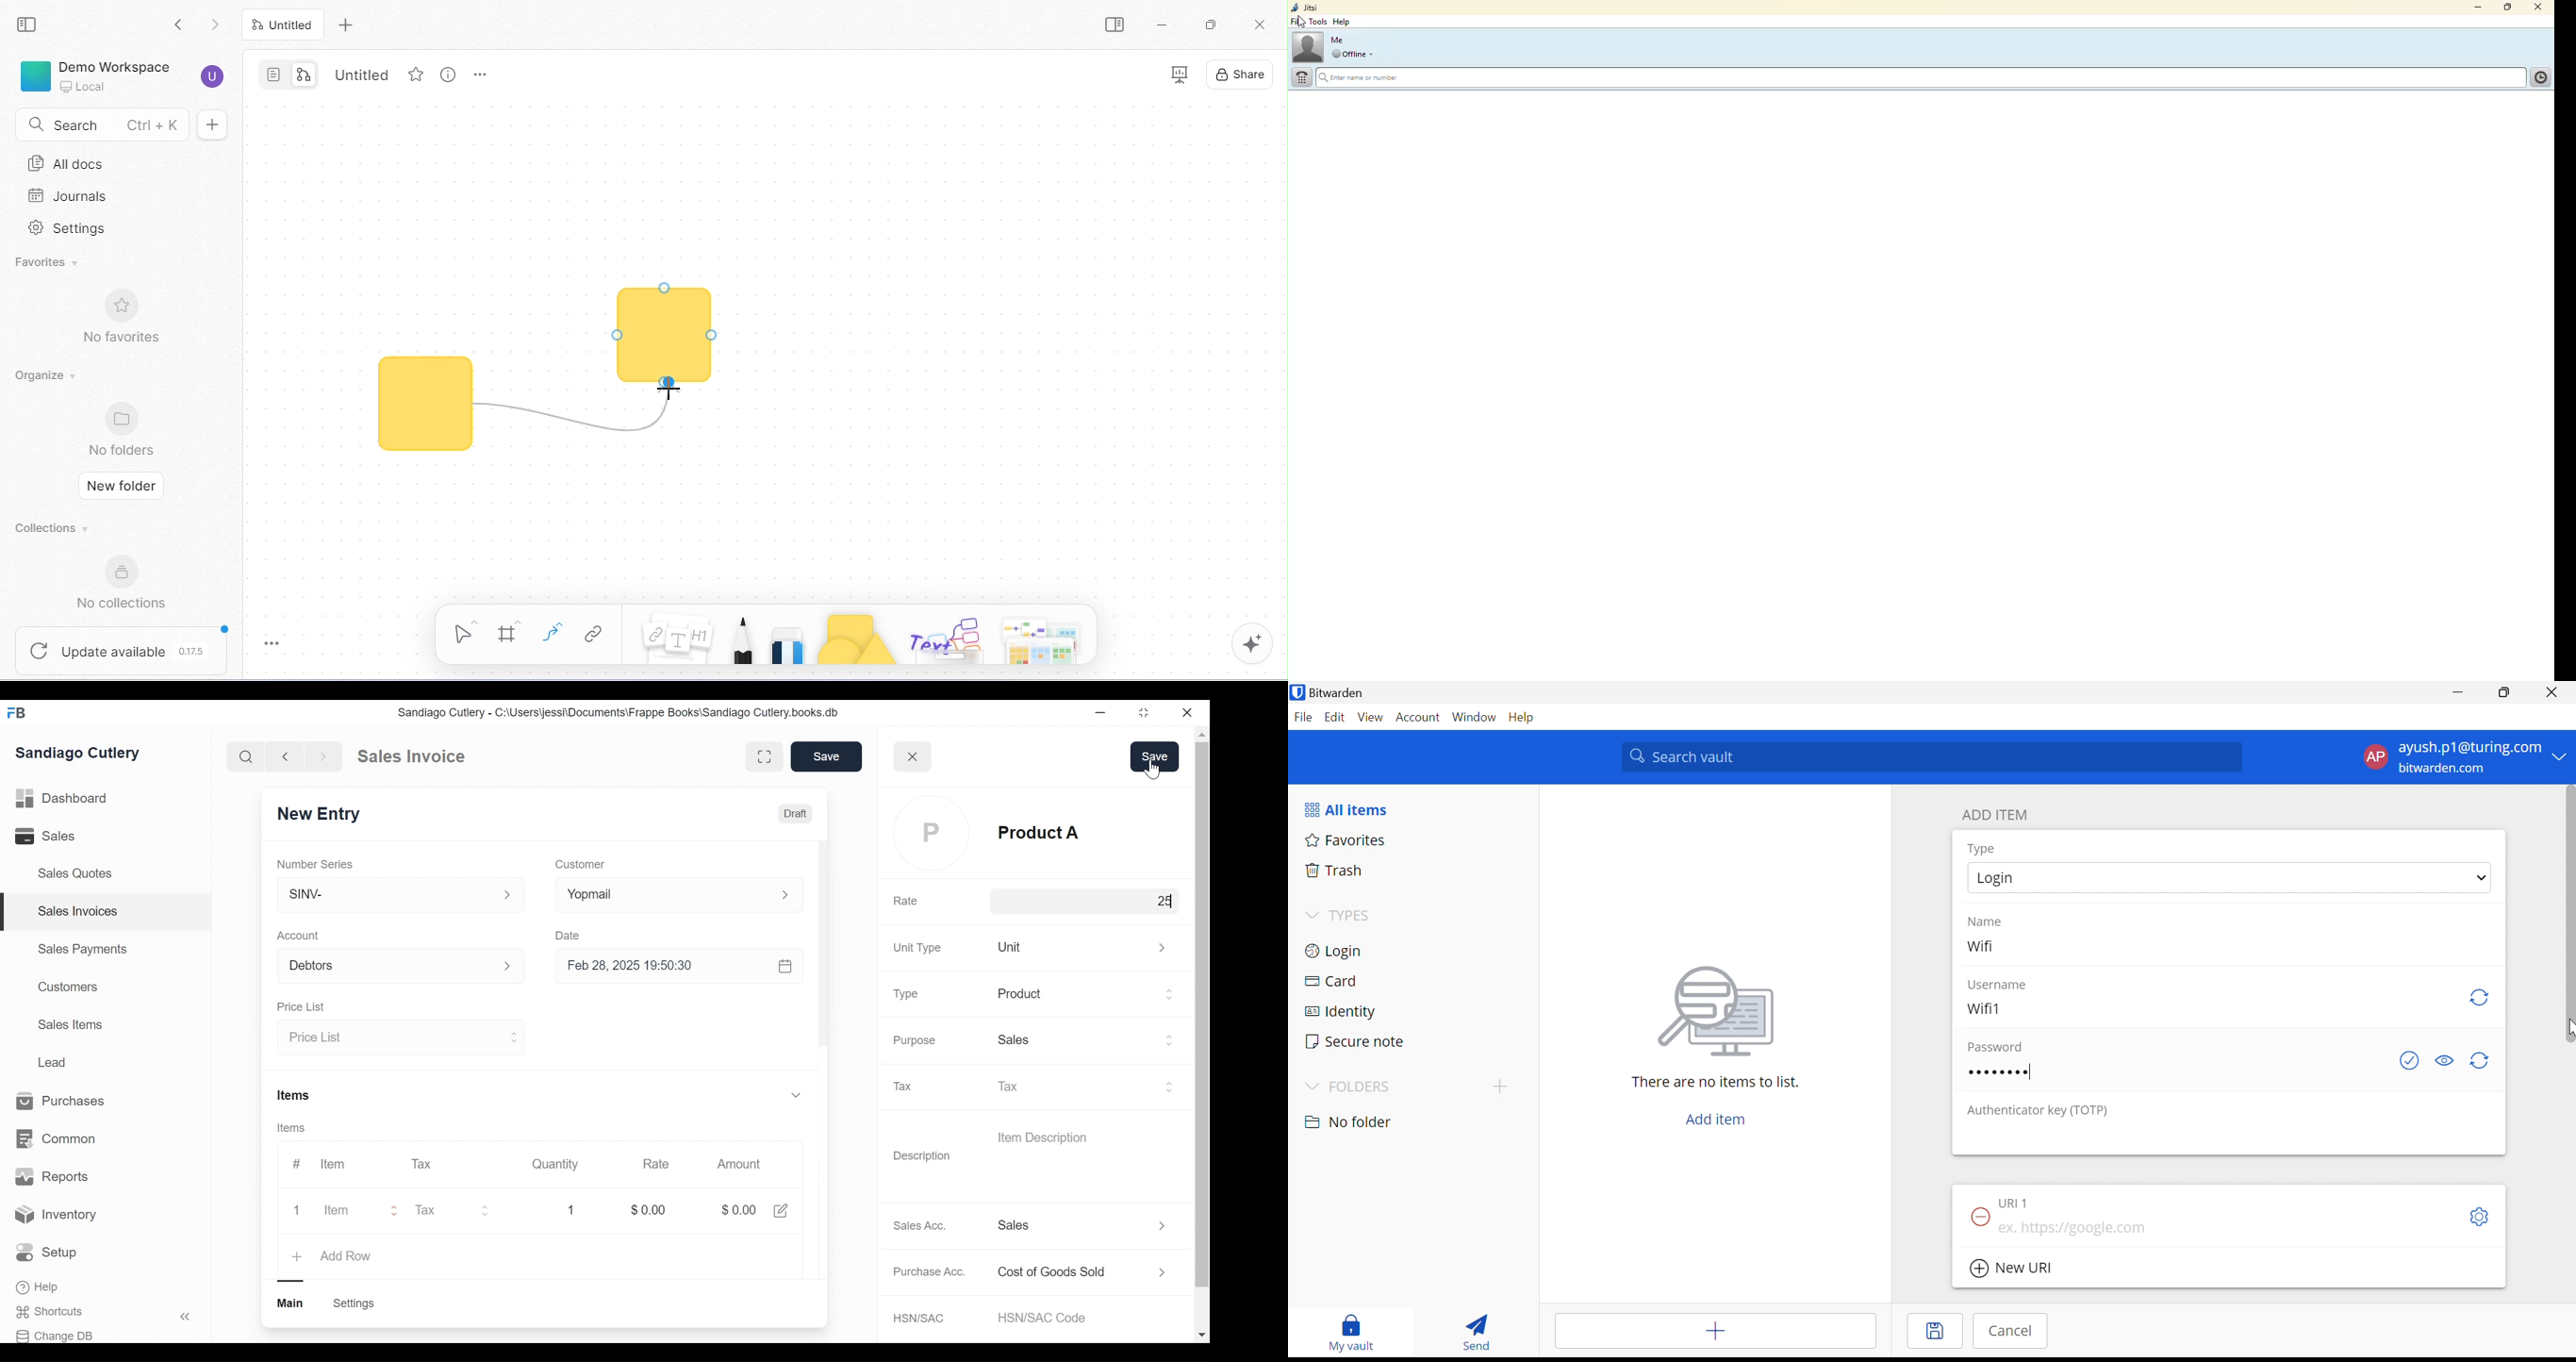 The width and height of the screenshot is (2576, 1372). What do you see at coordinates (67, 1102) in the screenshot?
I see `Purchases` at bounding box center [67, 1102].